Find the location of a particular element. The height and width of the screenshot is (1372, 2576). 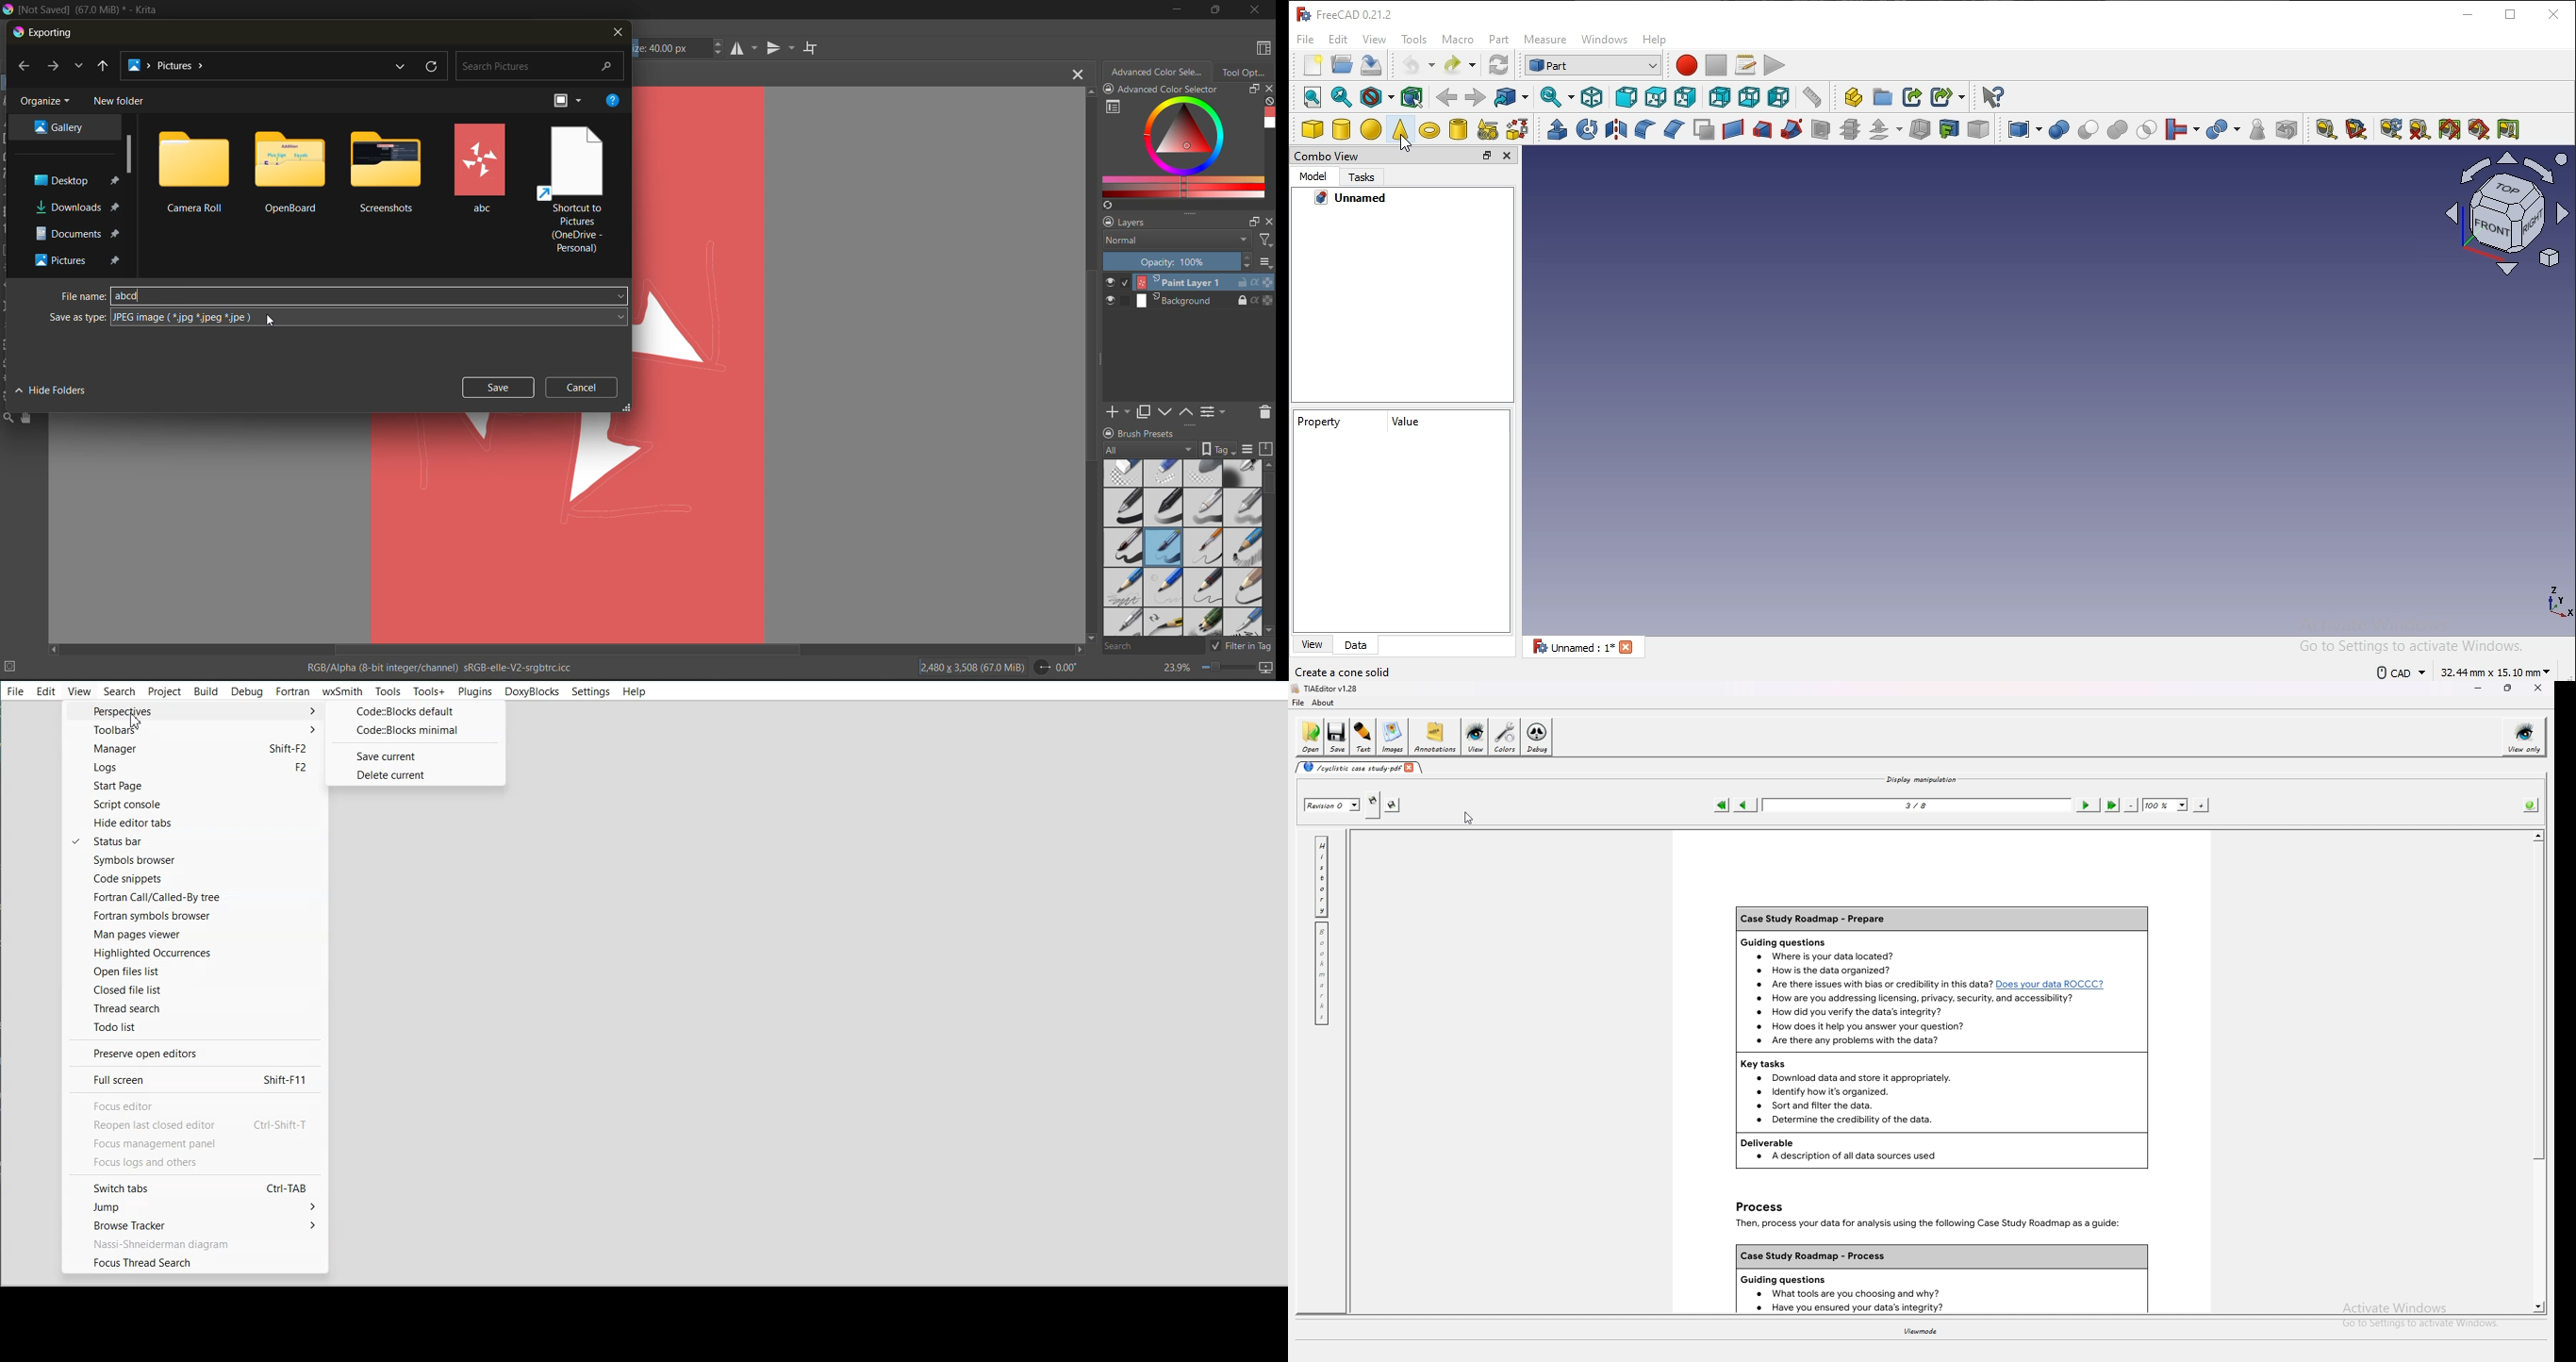

duplicate layer  is located at coordinates (1151, 414).